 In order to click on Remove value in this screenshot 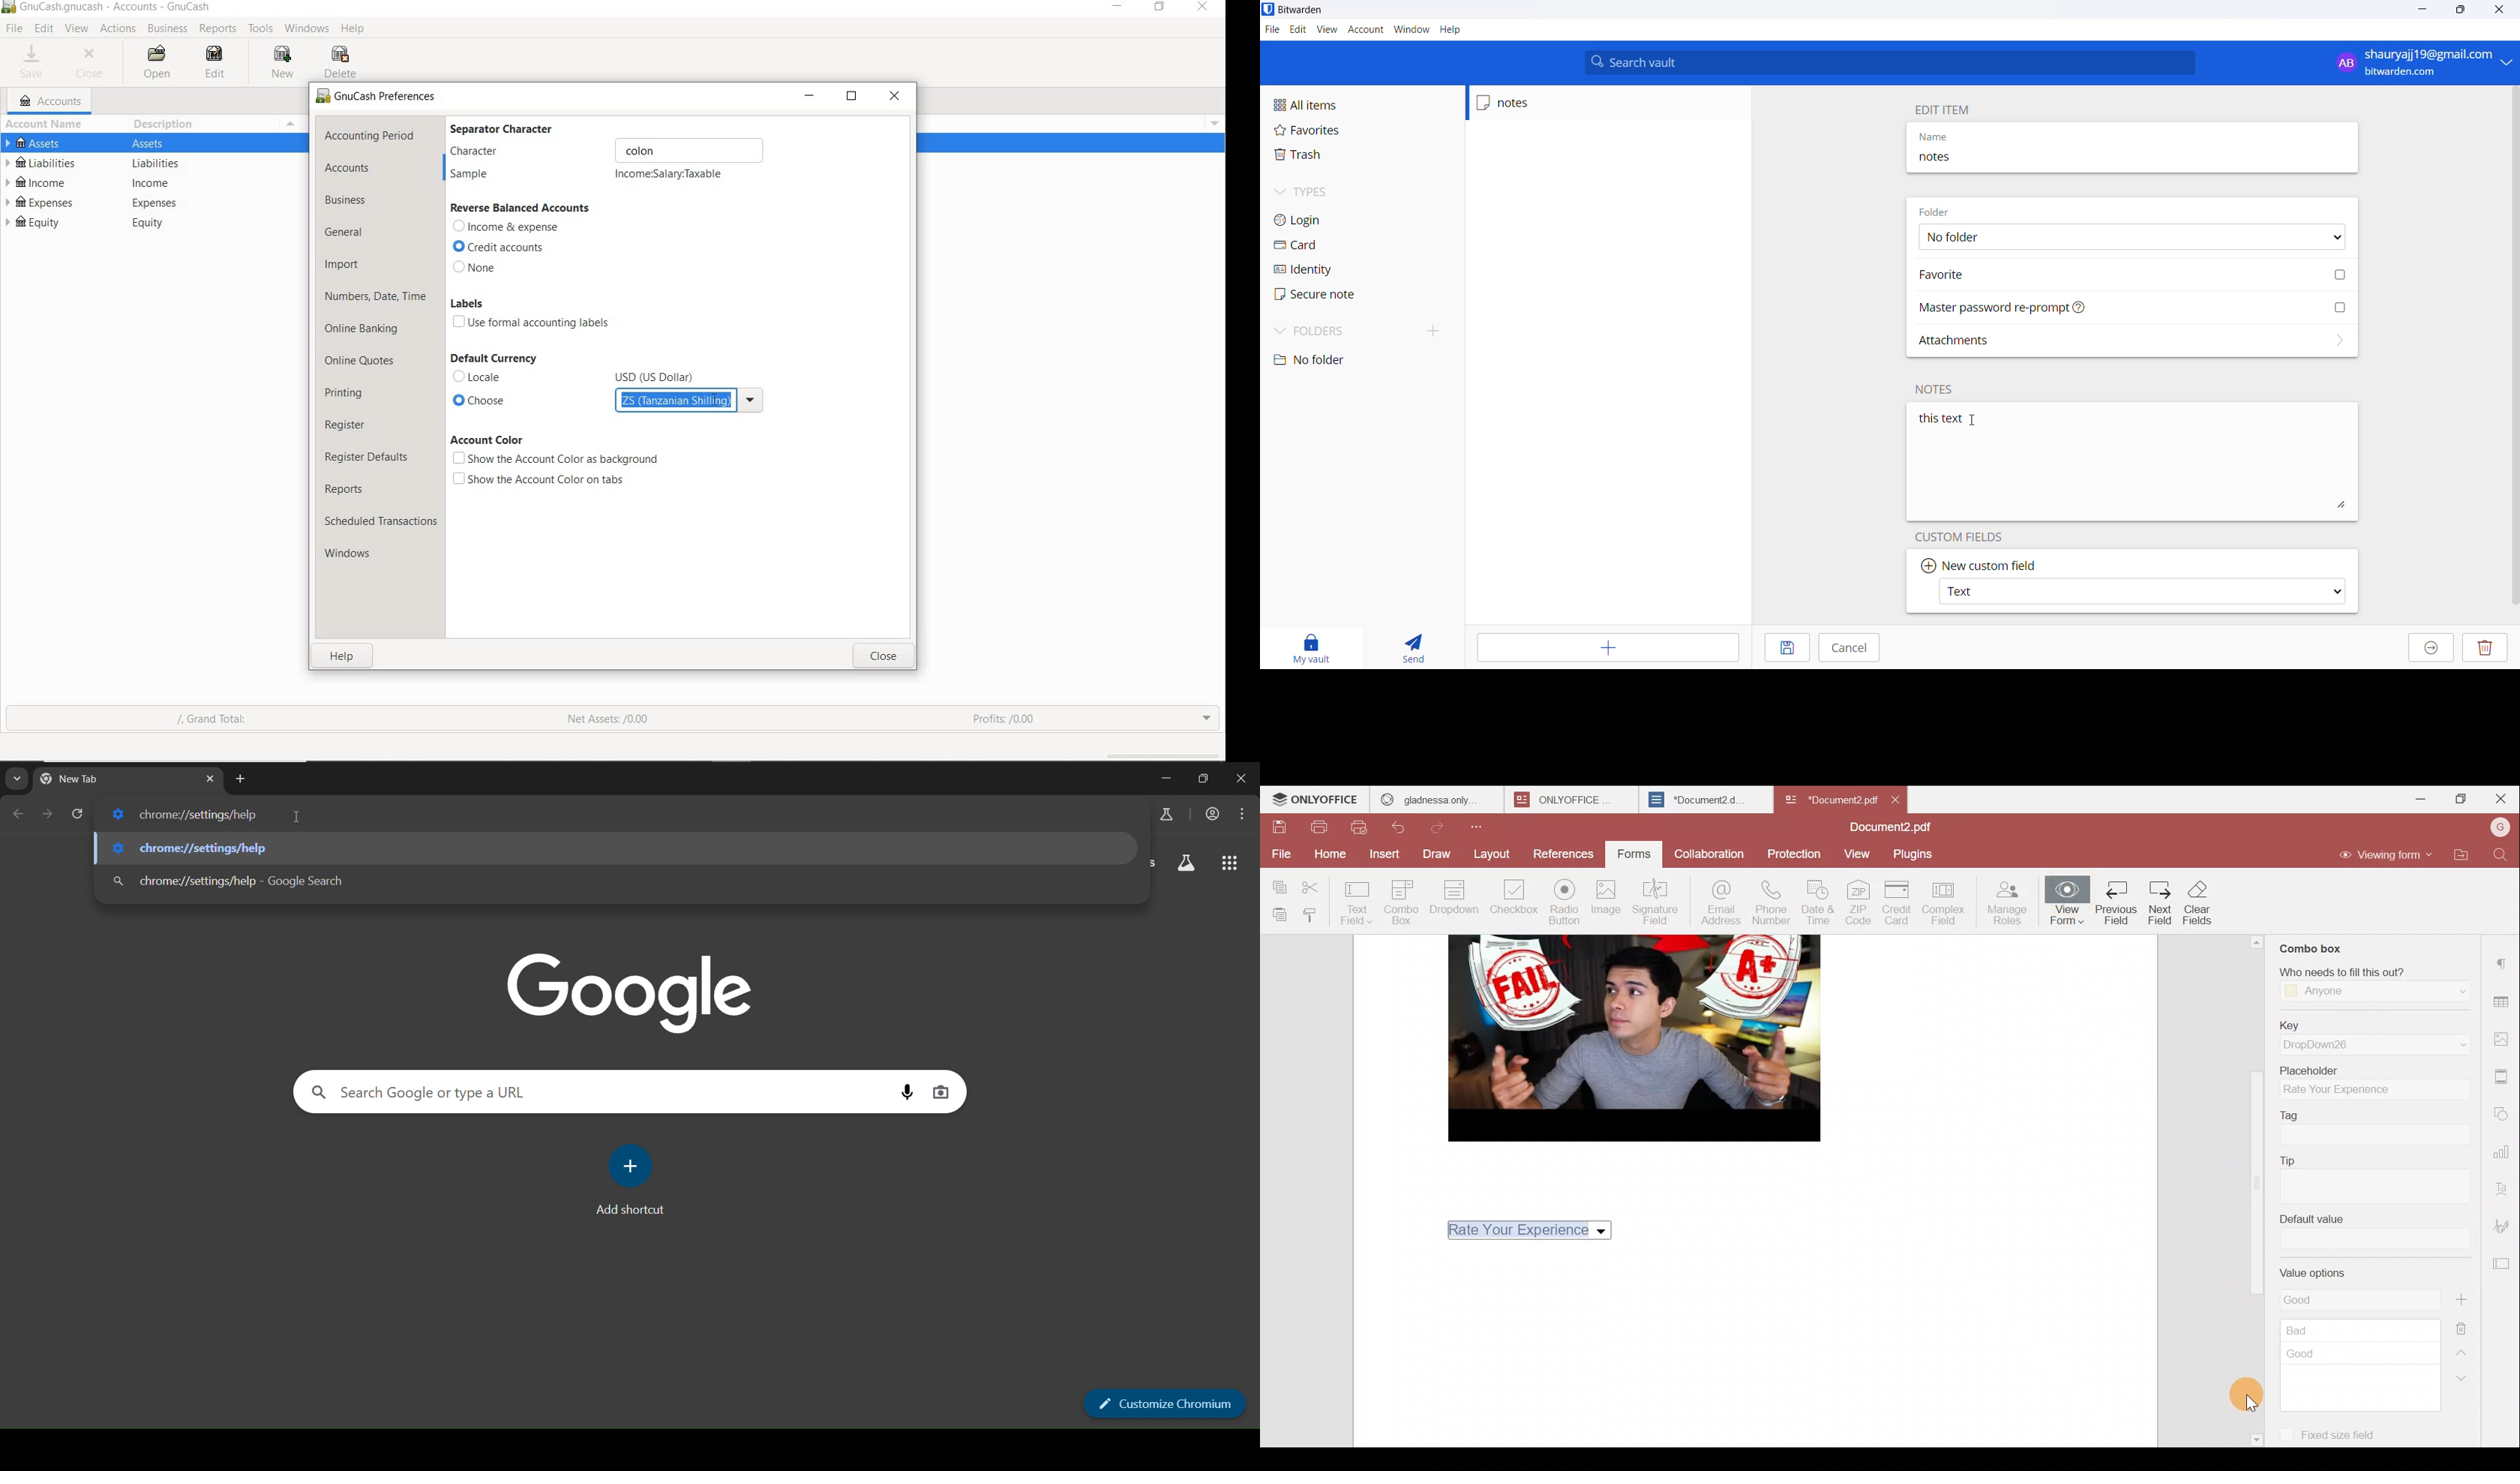, I will do `click(2464, 1329)`.